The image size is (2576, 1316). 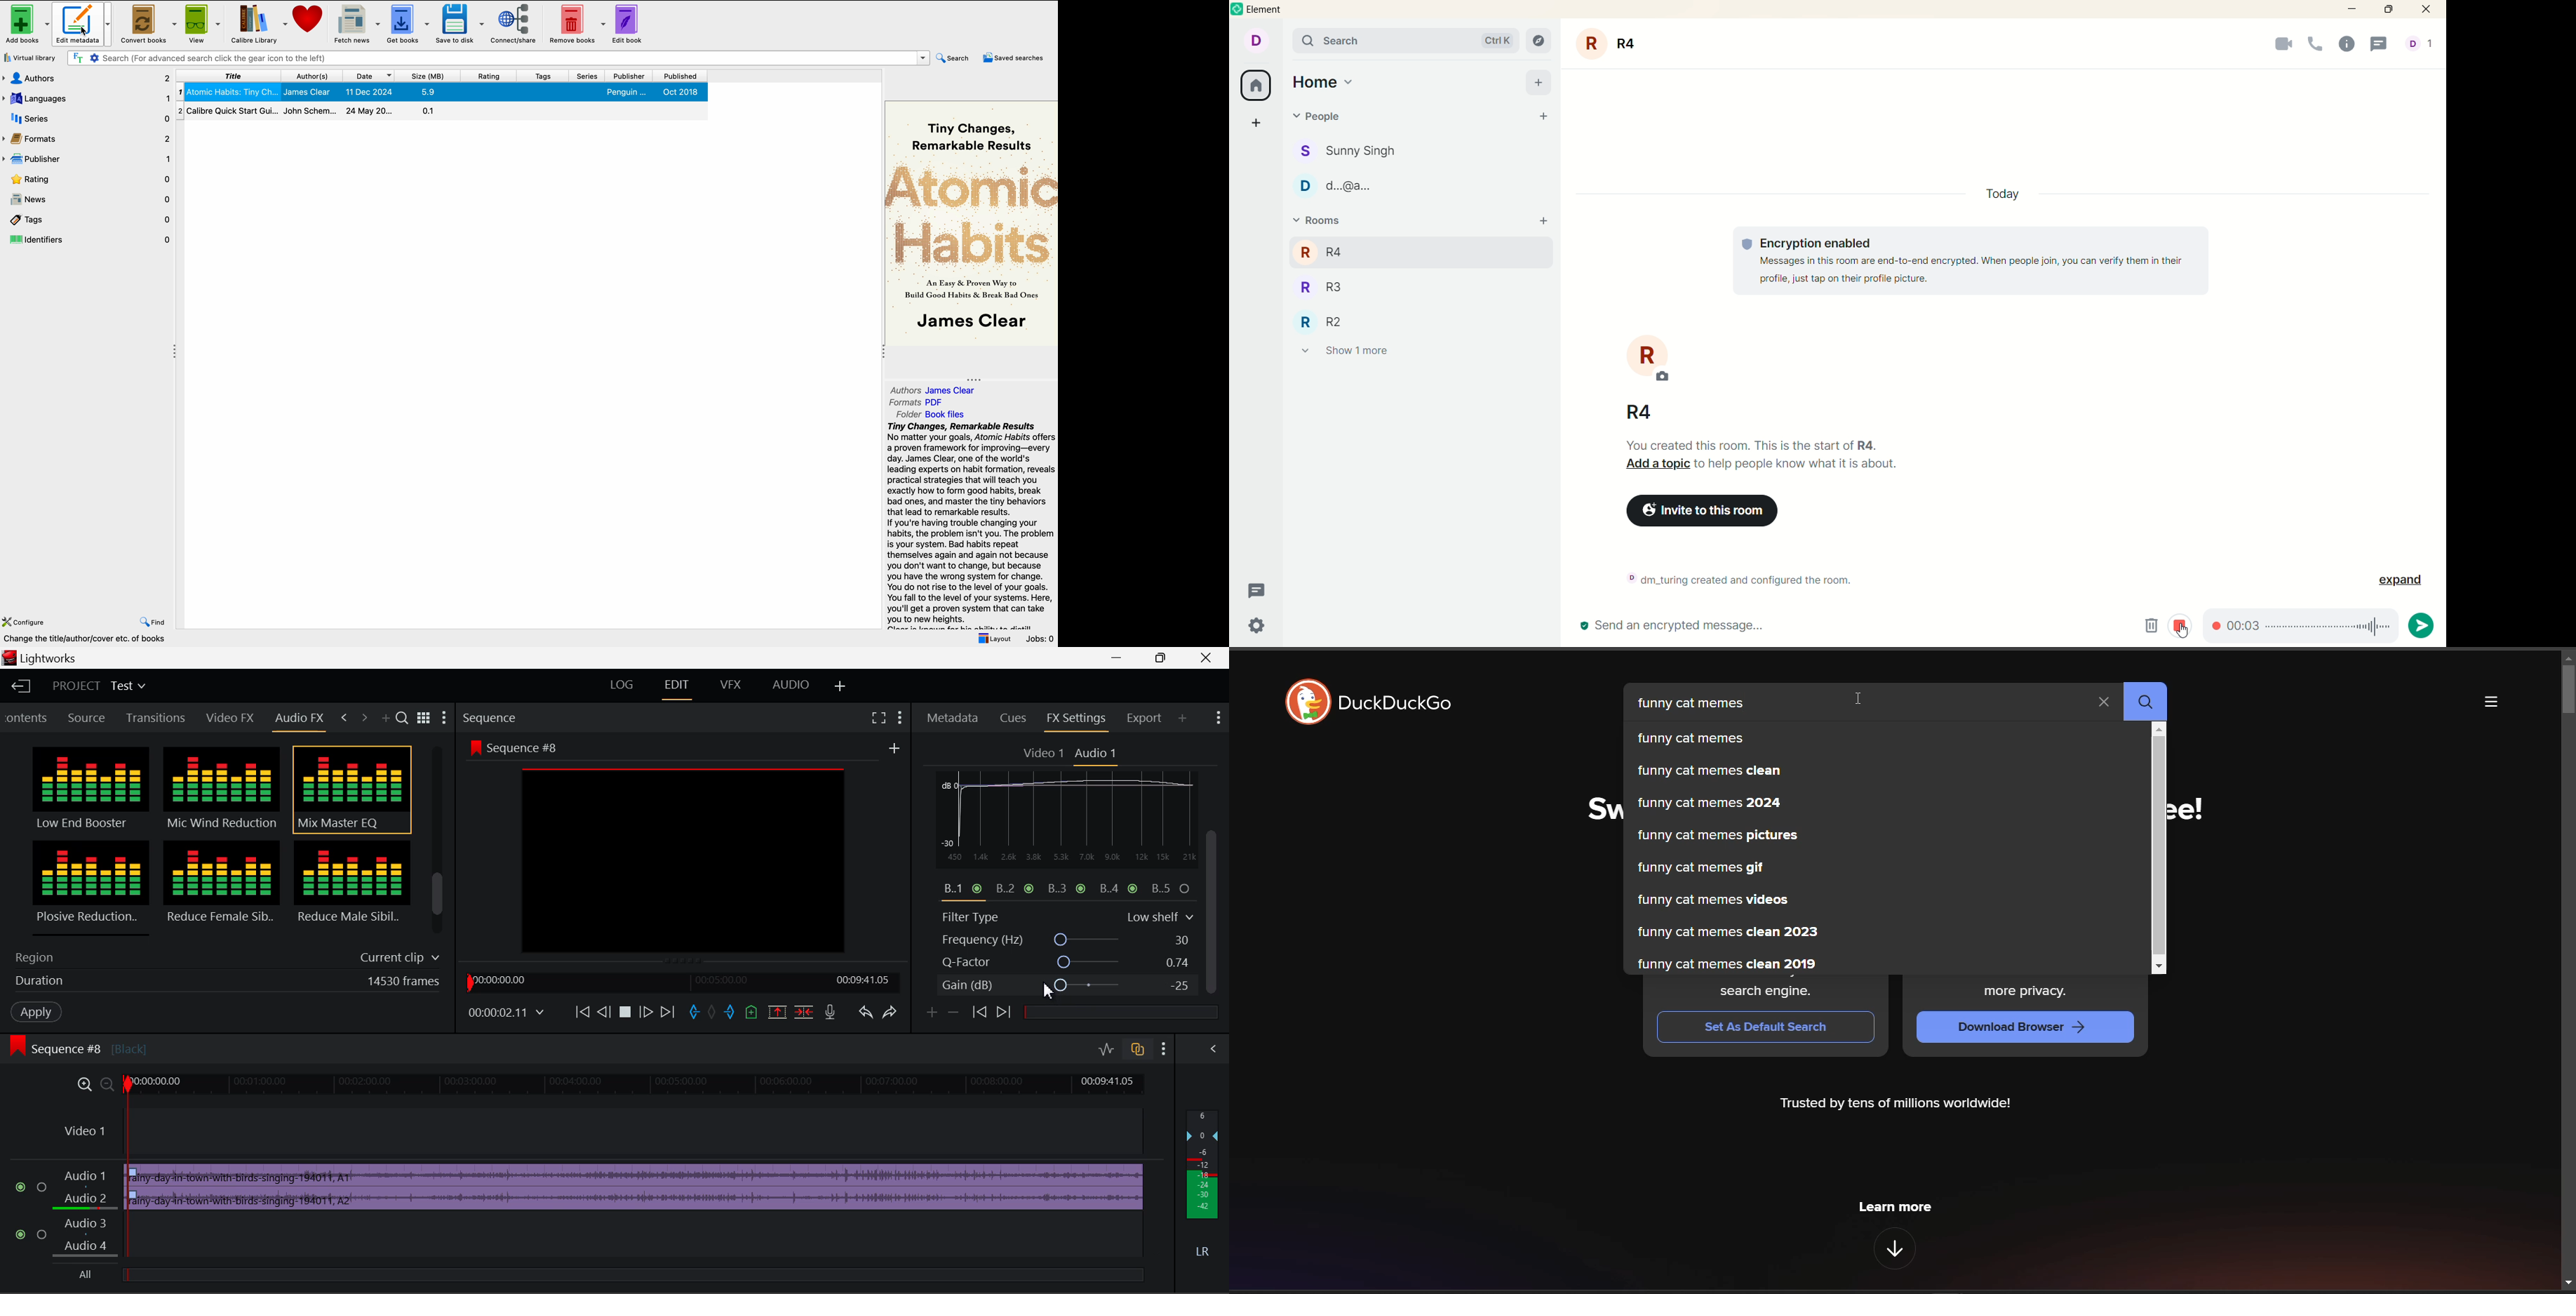 What do you see at coordinates (2350, 45) in the screenshot?
I see `room info` at bounding box center [2350, 45].